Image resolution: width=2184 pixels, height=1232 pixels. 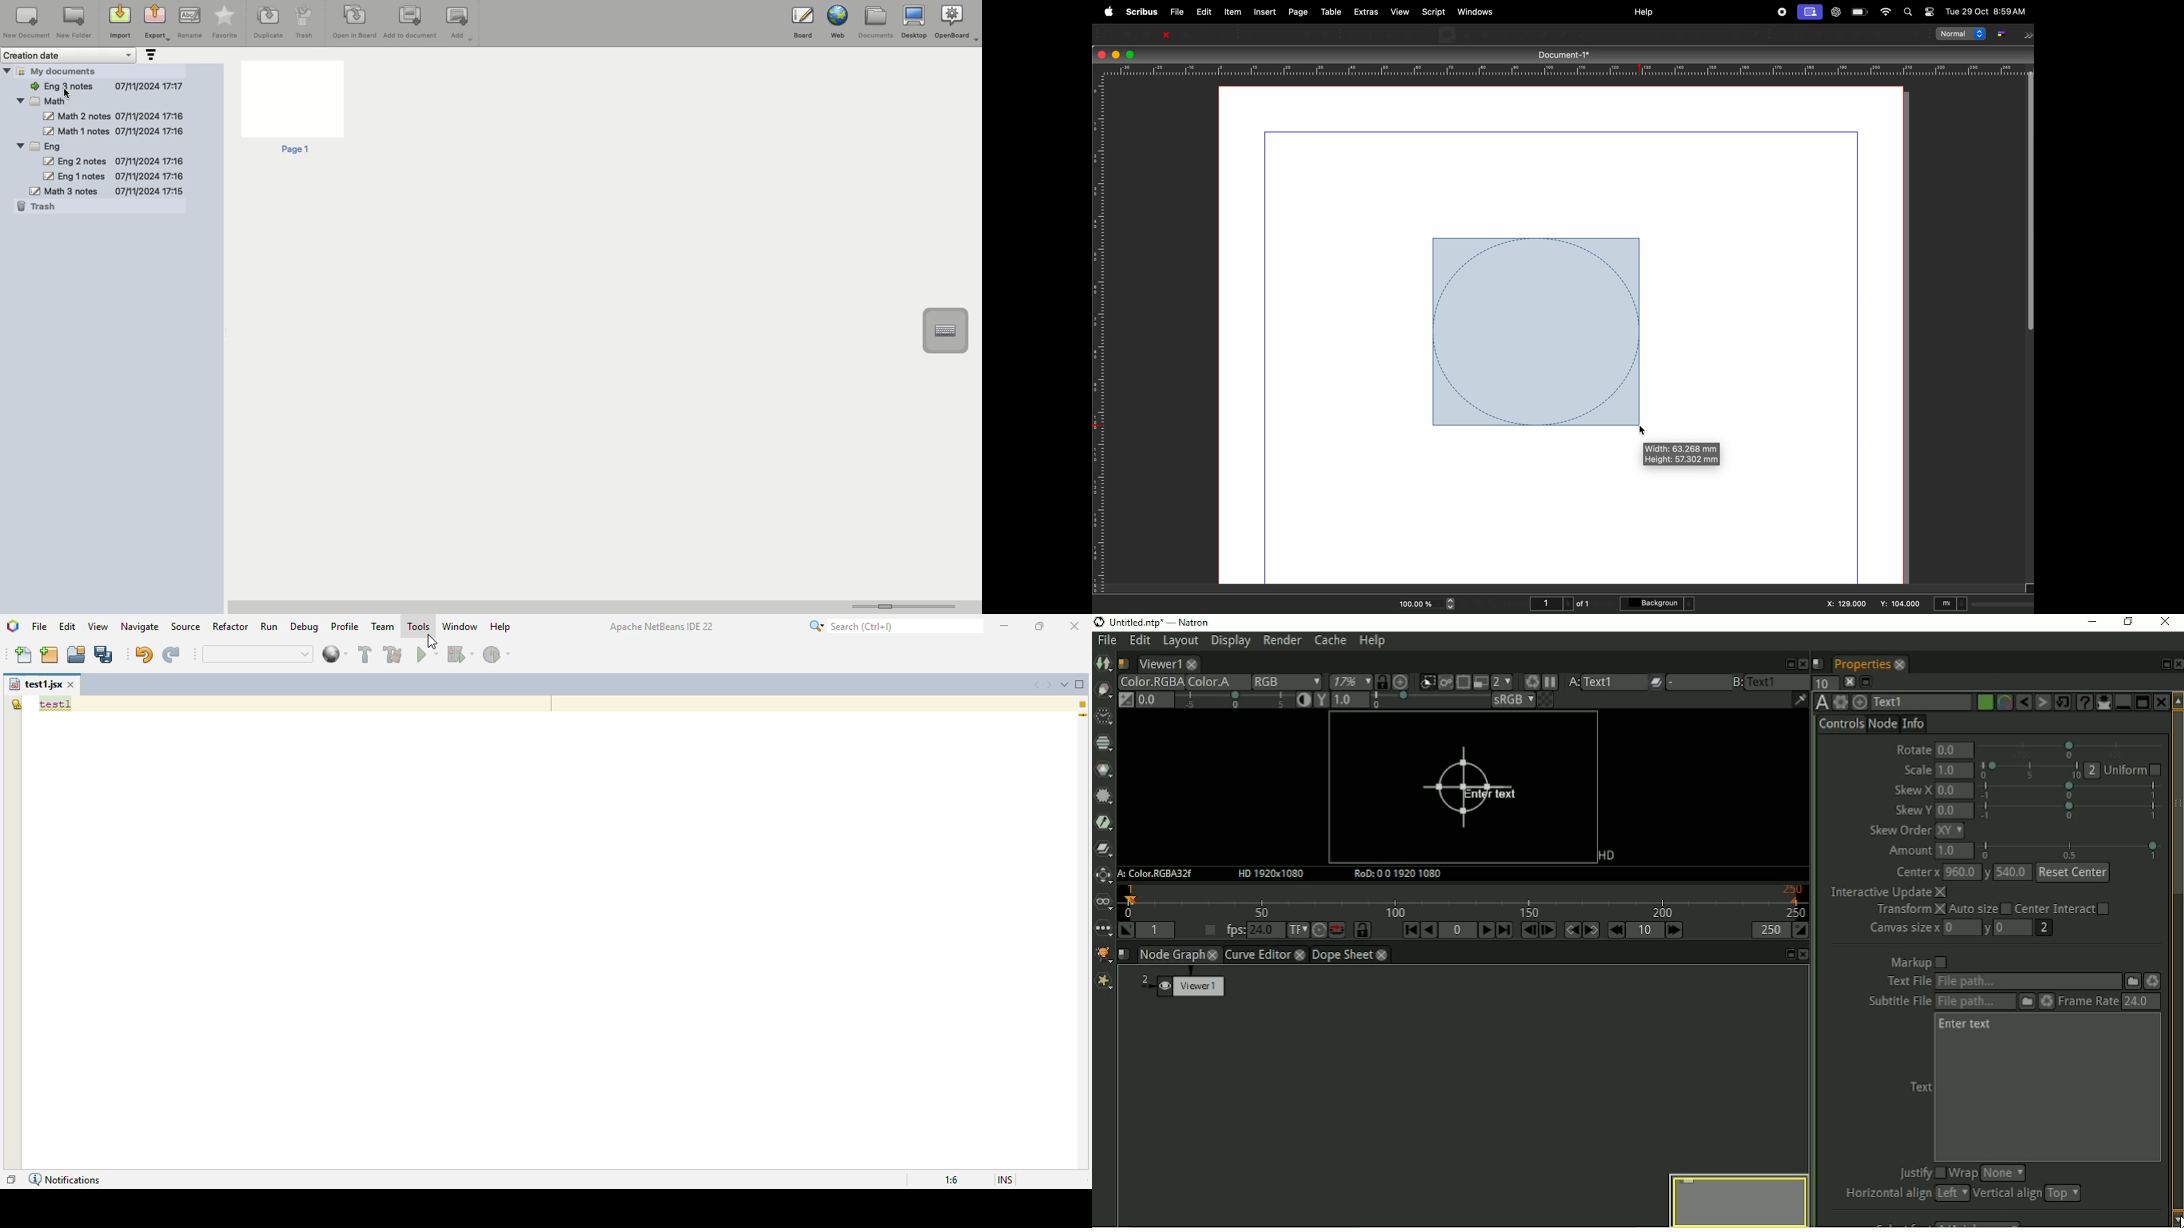 What do you see at coordinates (1899, 930) in the screenshot?
I see `Canvas size` at bounding box center [1899, 930].